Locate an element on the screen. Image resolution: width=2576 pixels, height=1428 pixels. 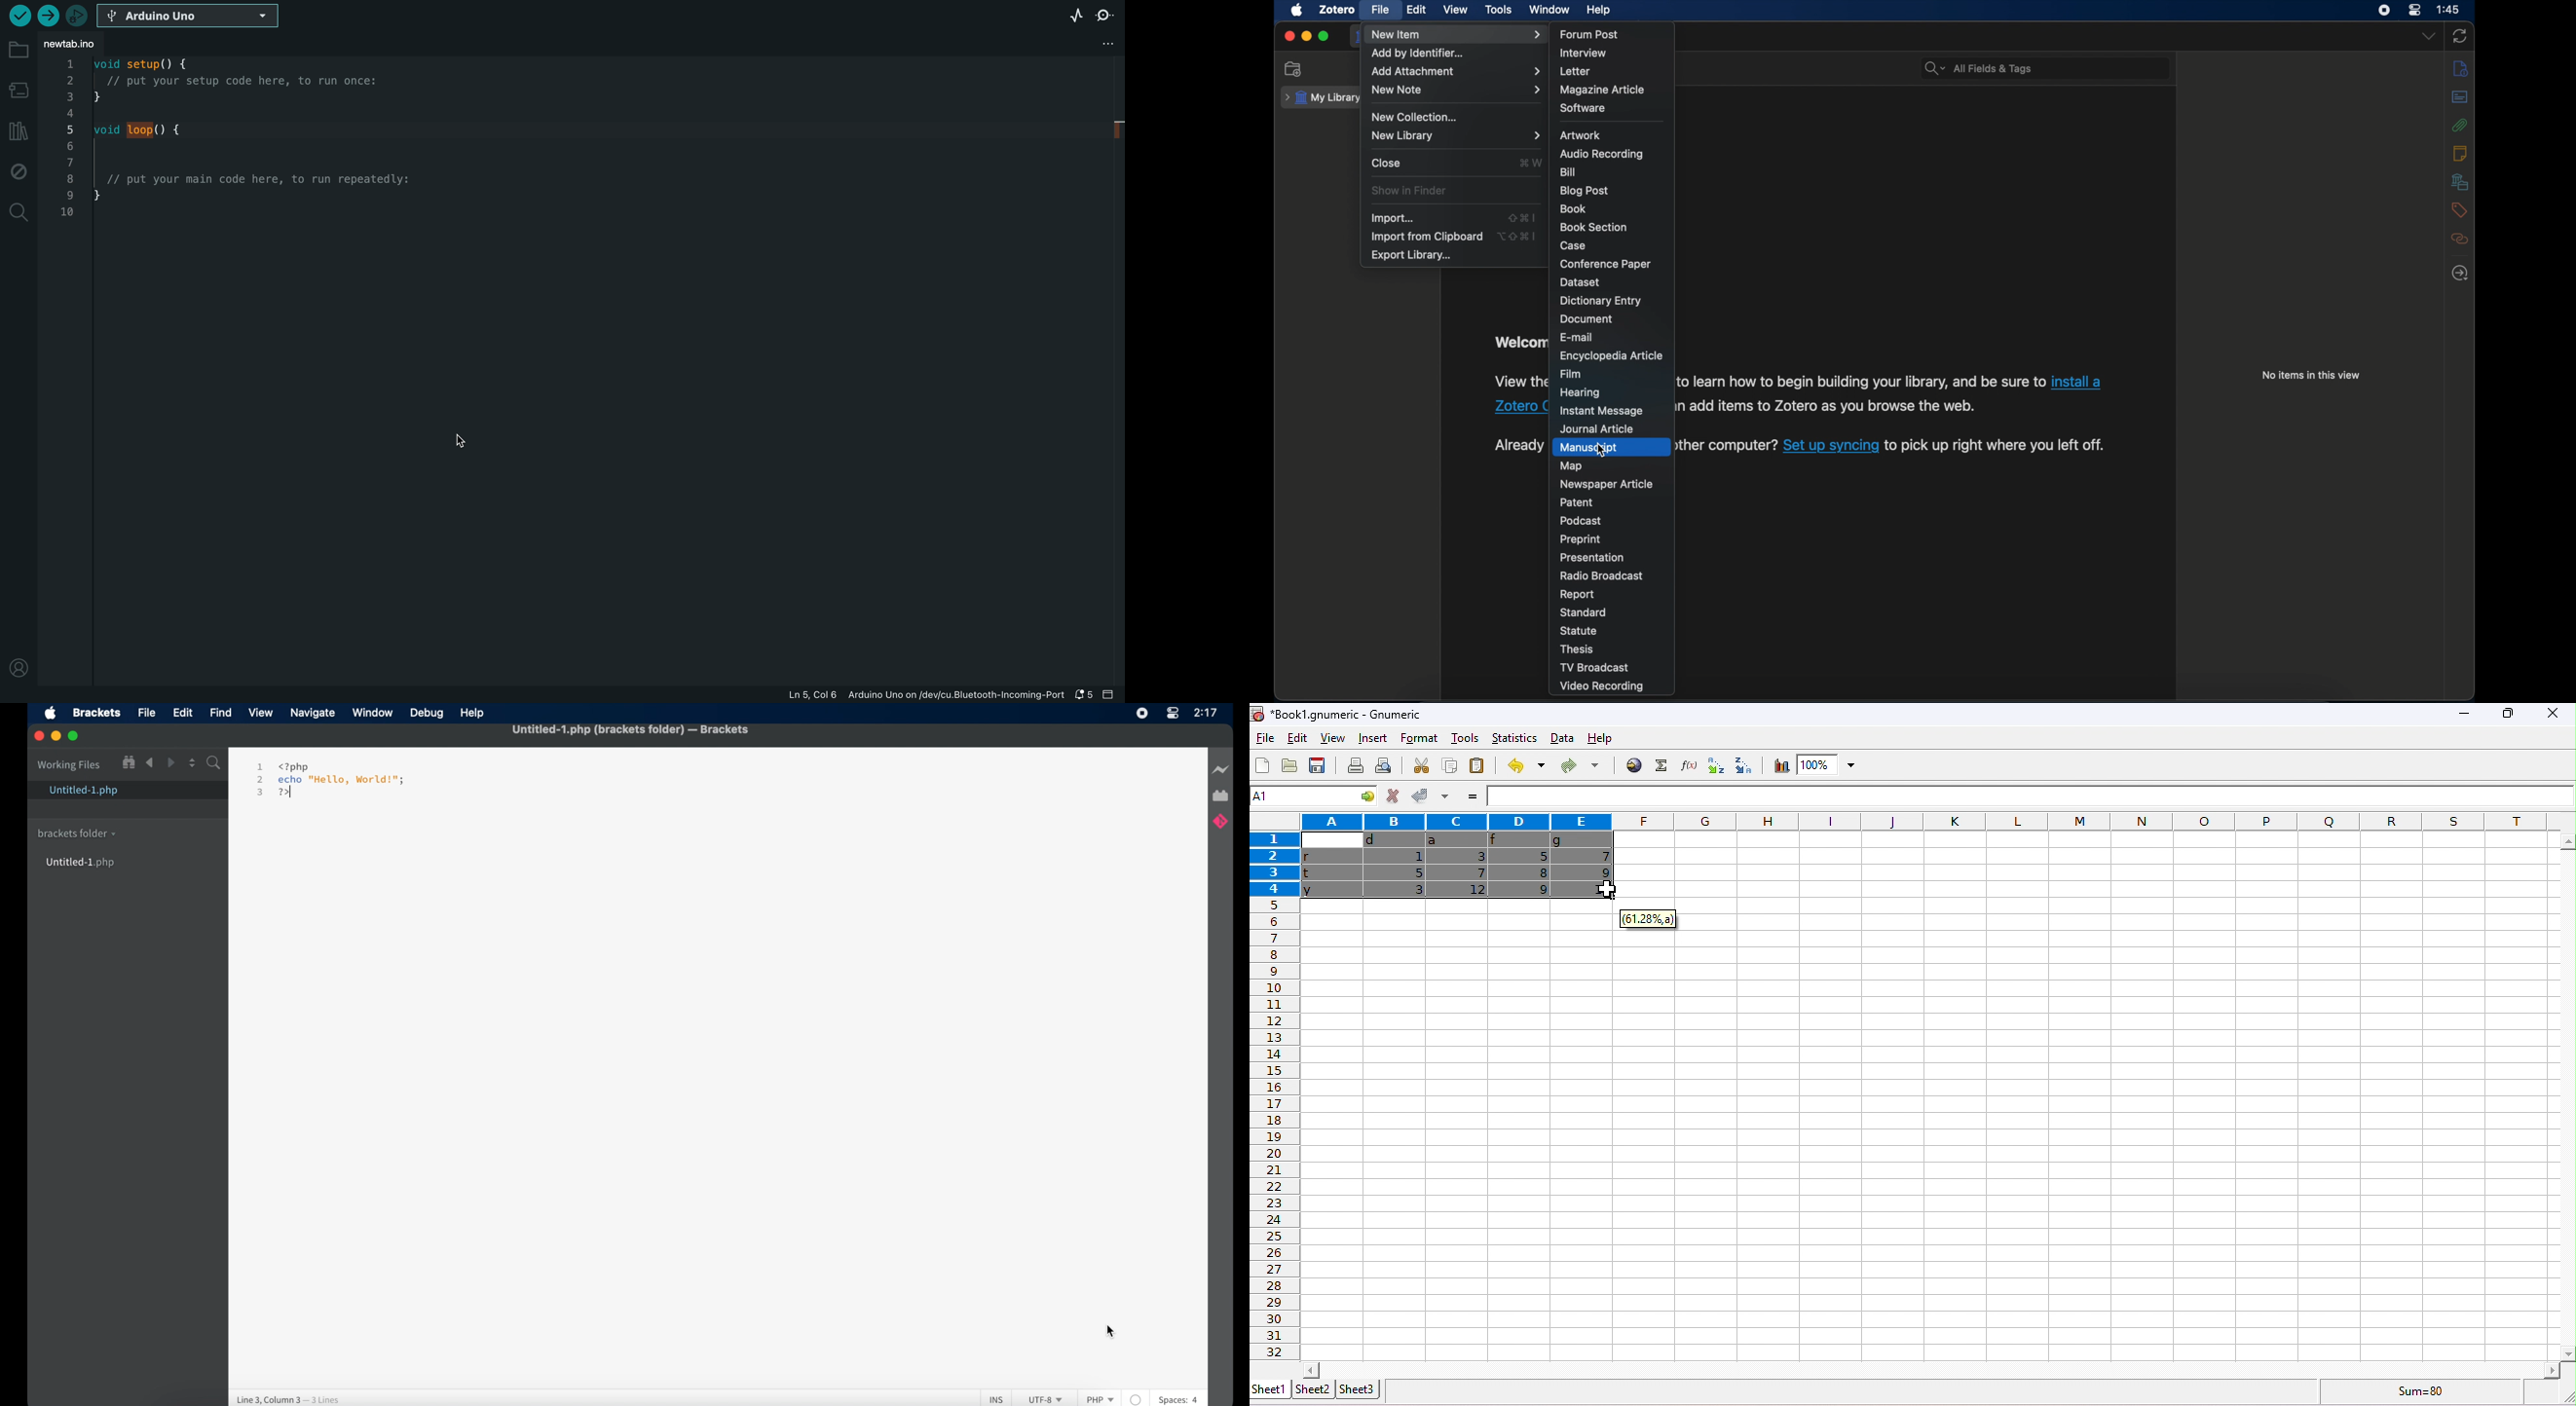
cursor is located at coordinates (1602, 450).